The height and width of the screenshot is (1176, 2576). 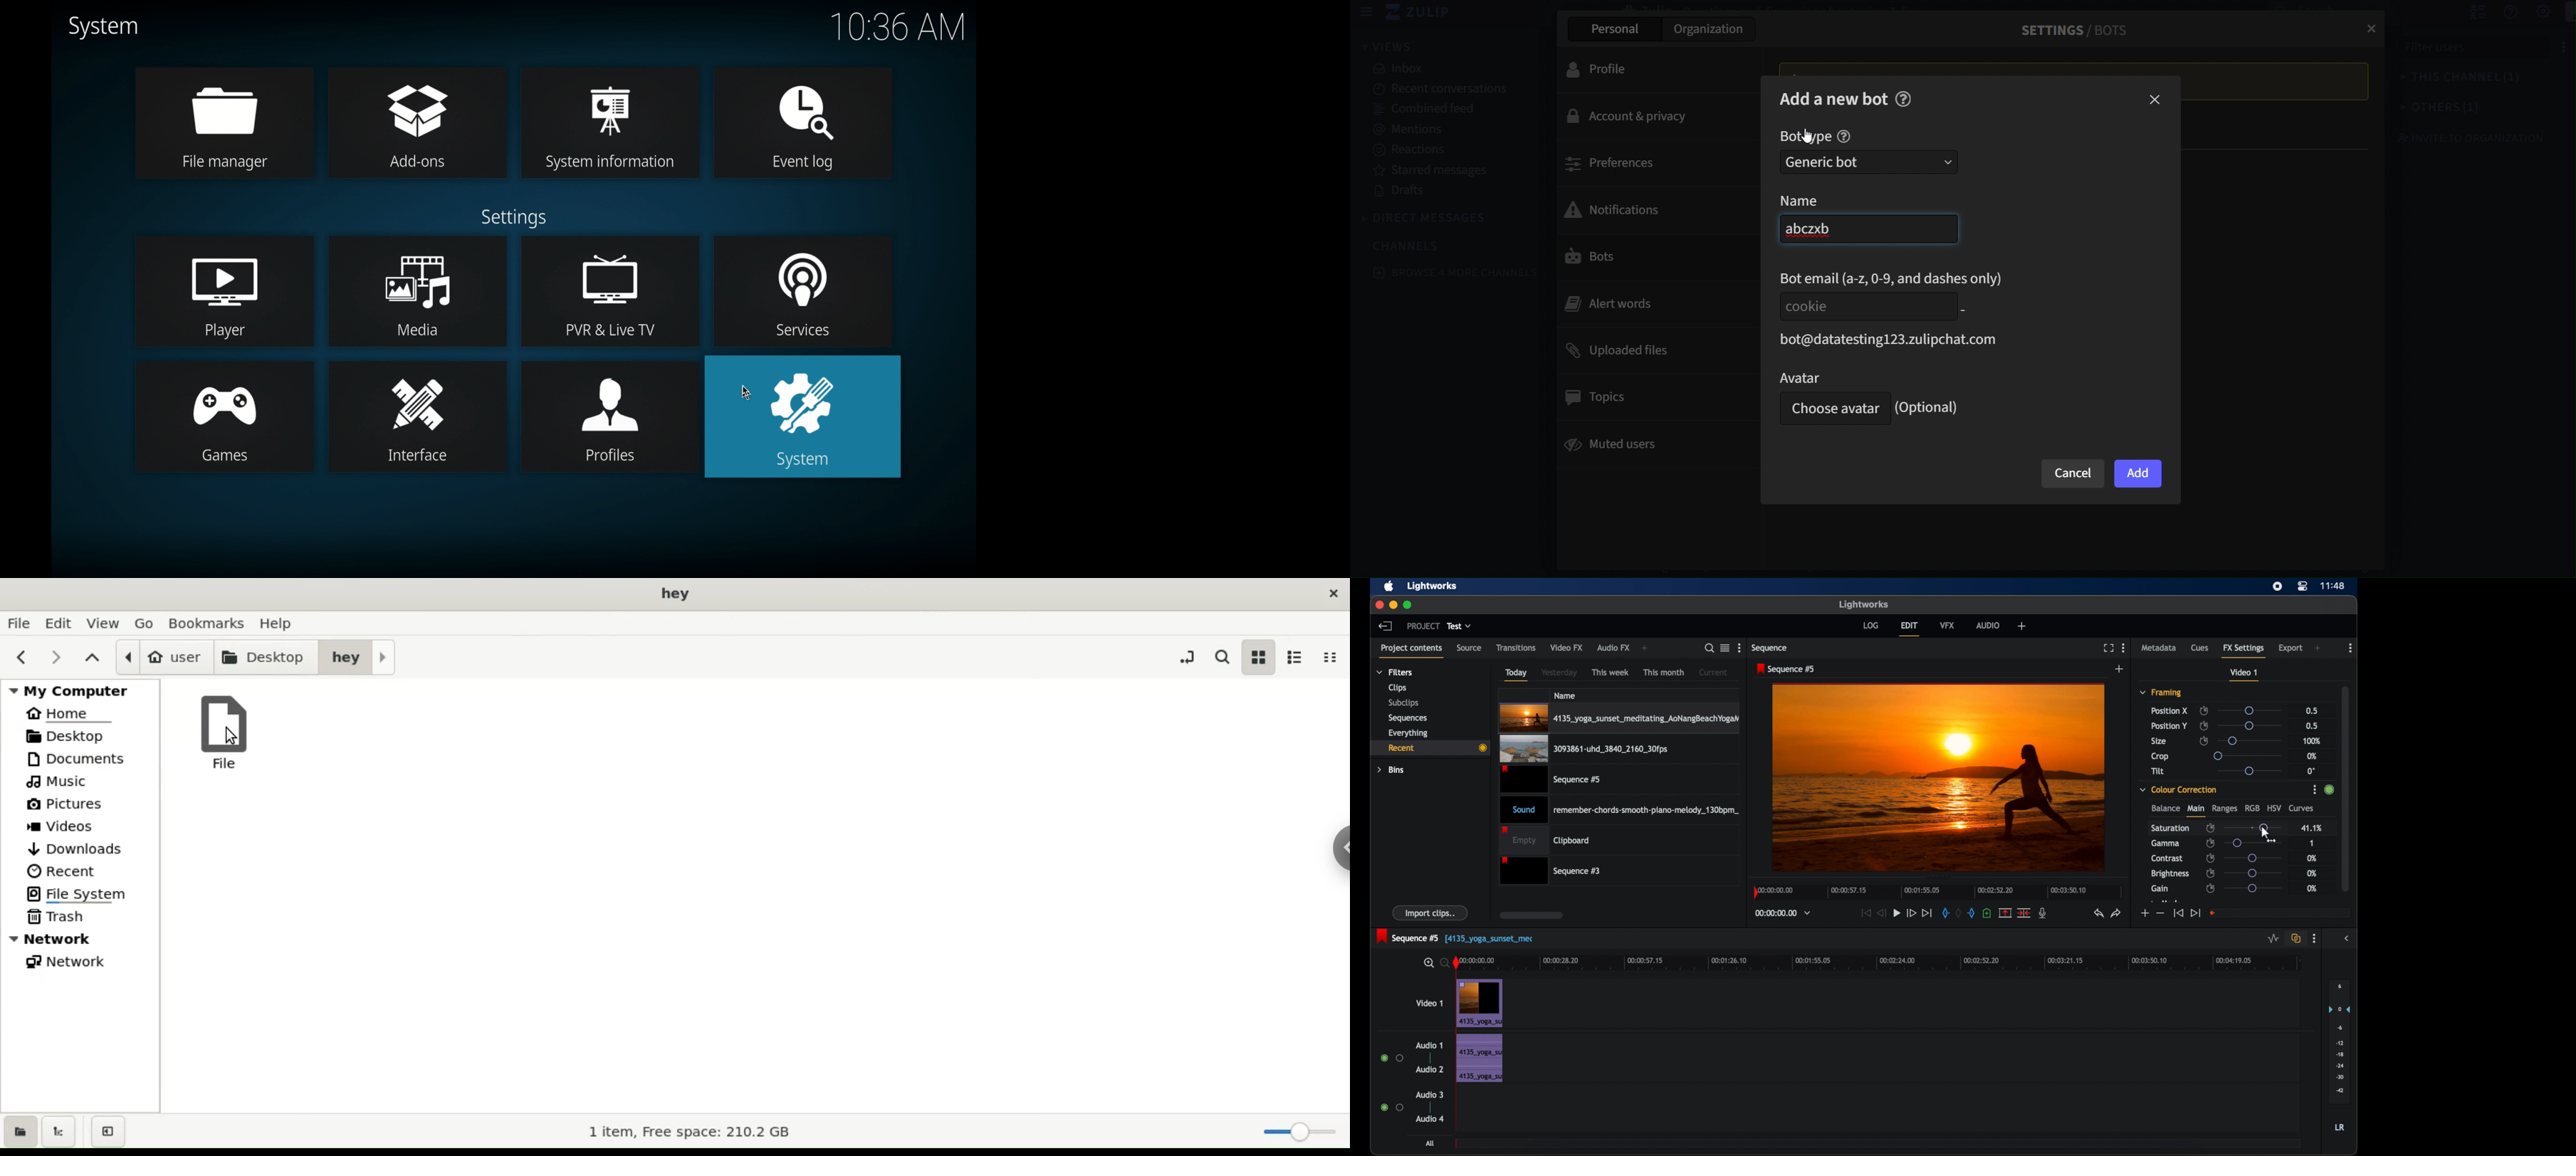 I want to click on bot type, so click(x=1805, y=137).